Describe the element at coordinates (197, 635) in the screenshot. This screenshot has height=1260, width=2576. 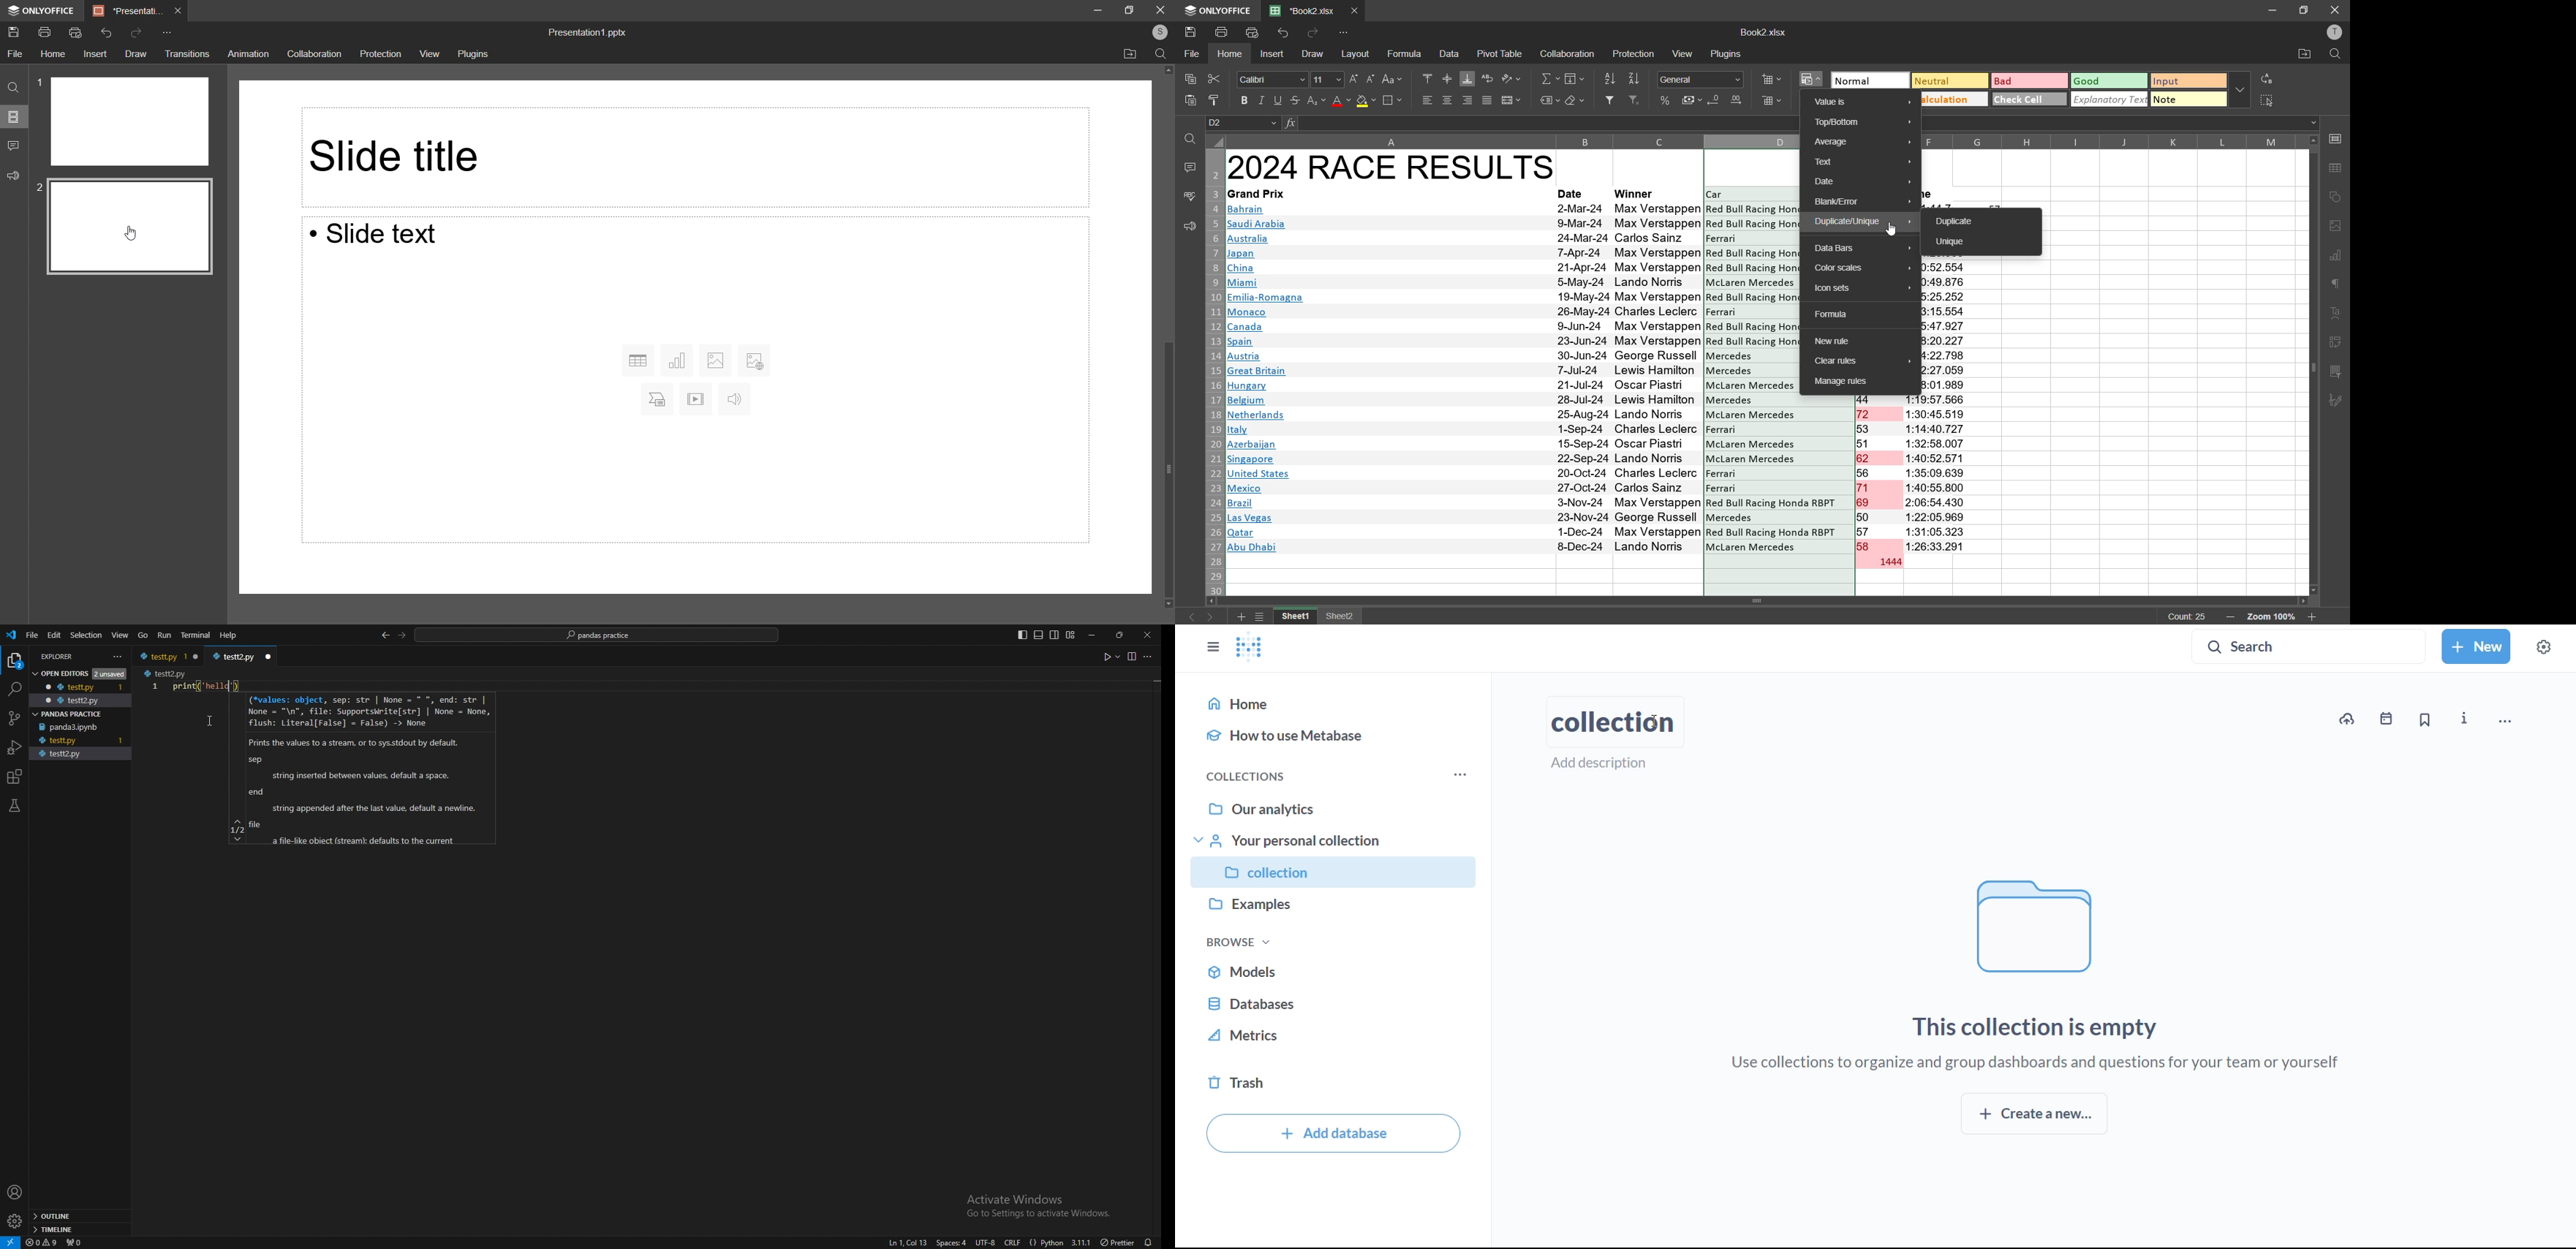
I see `terminal` at that location.